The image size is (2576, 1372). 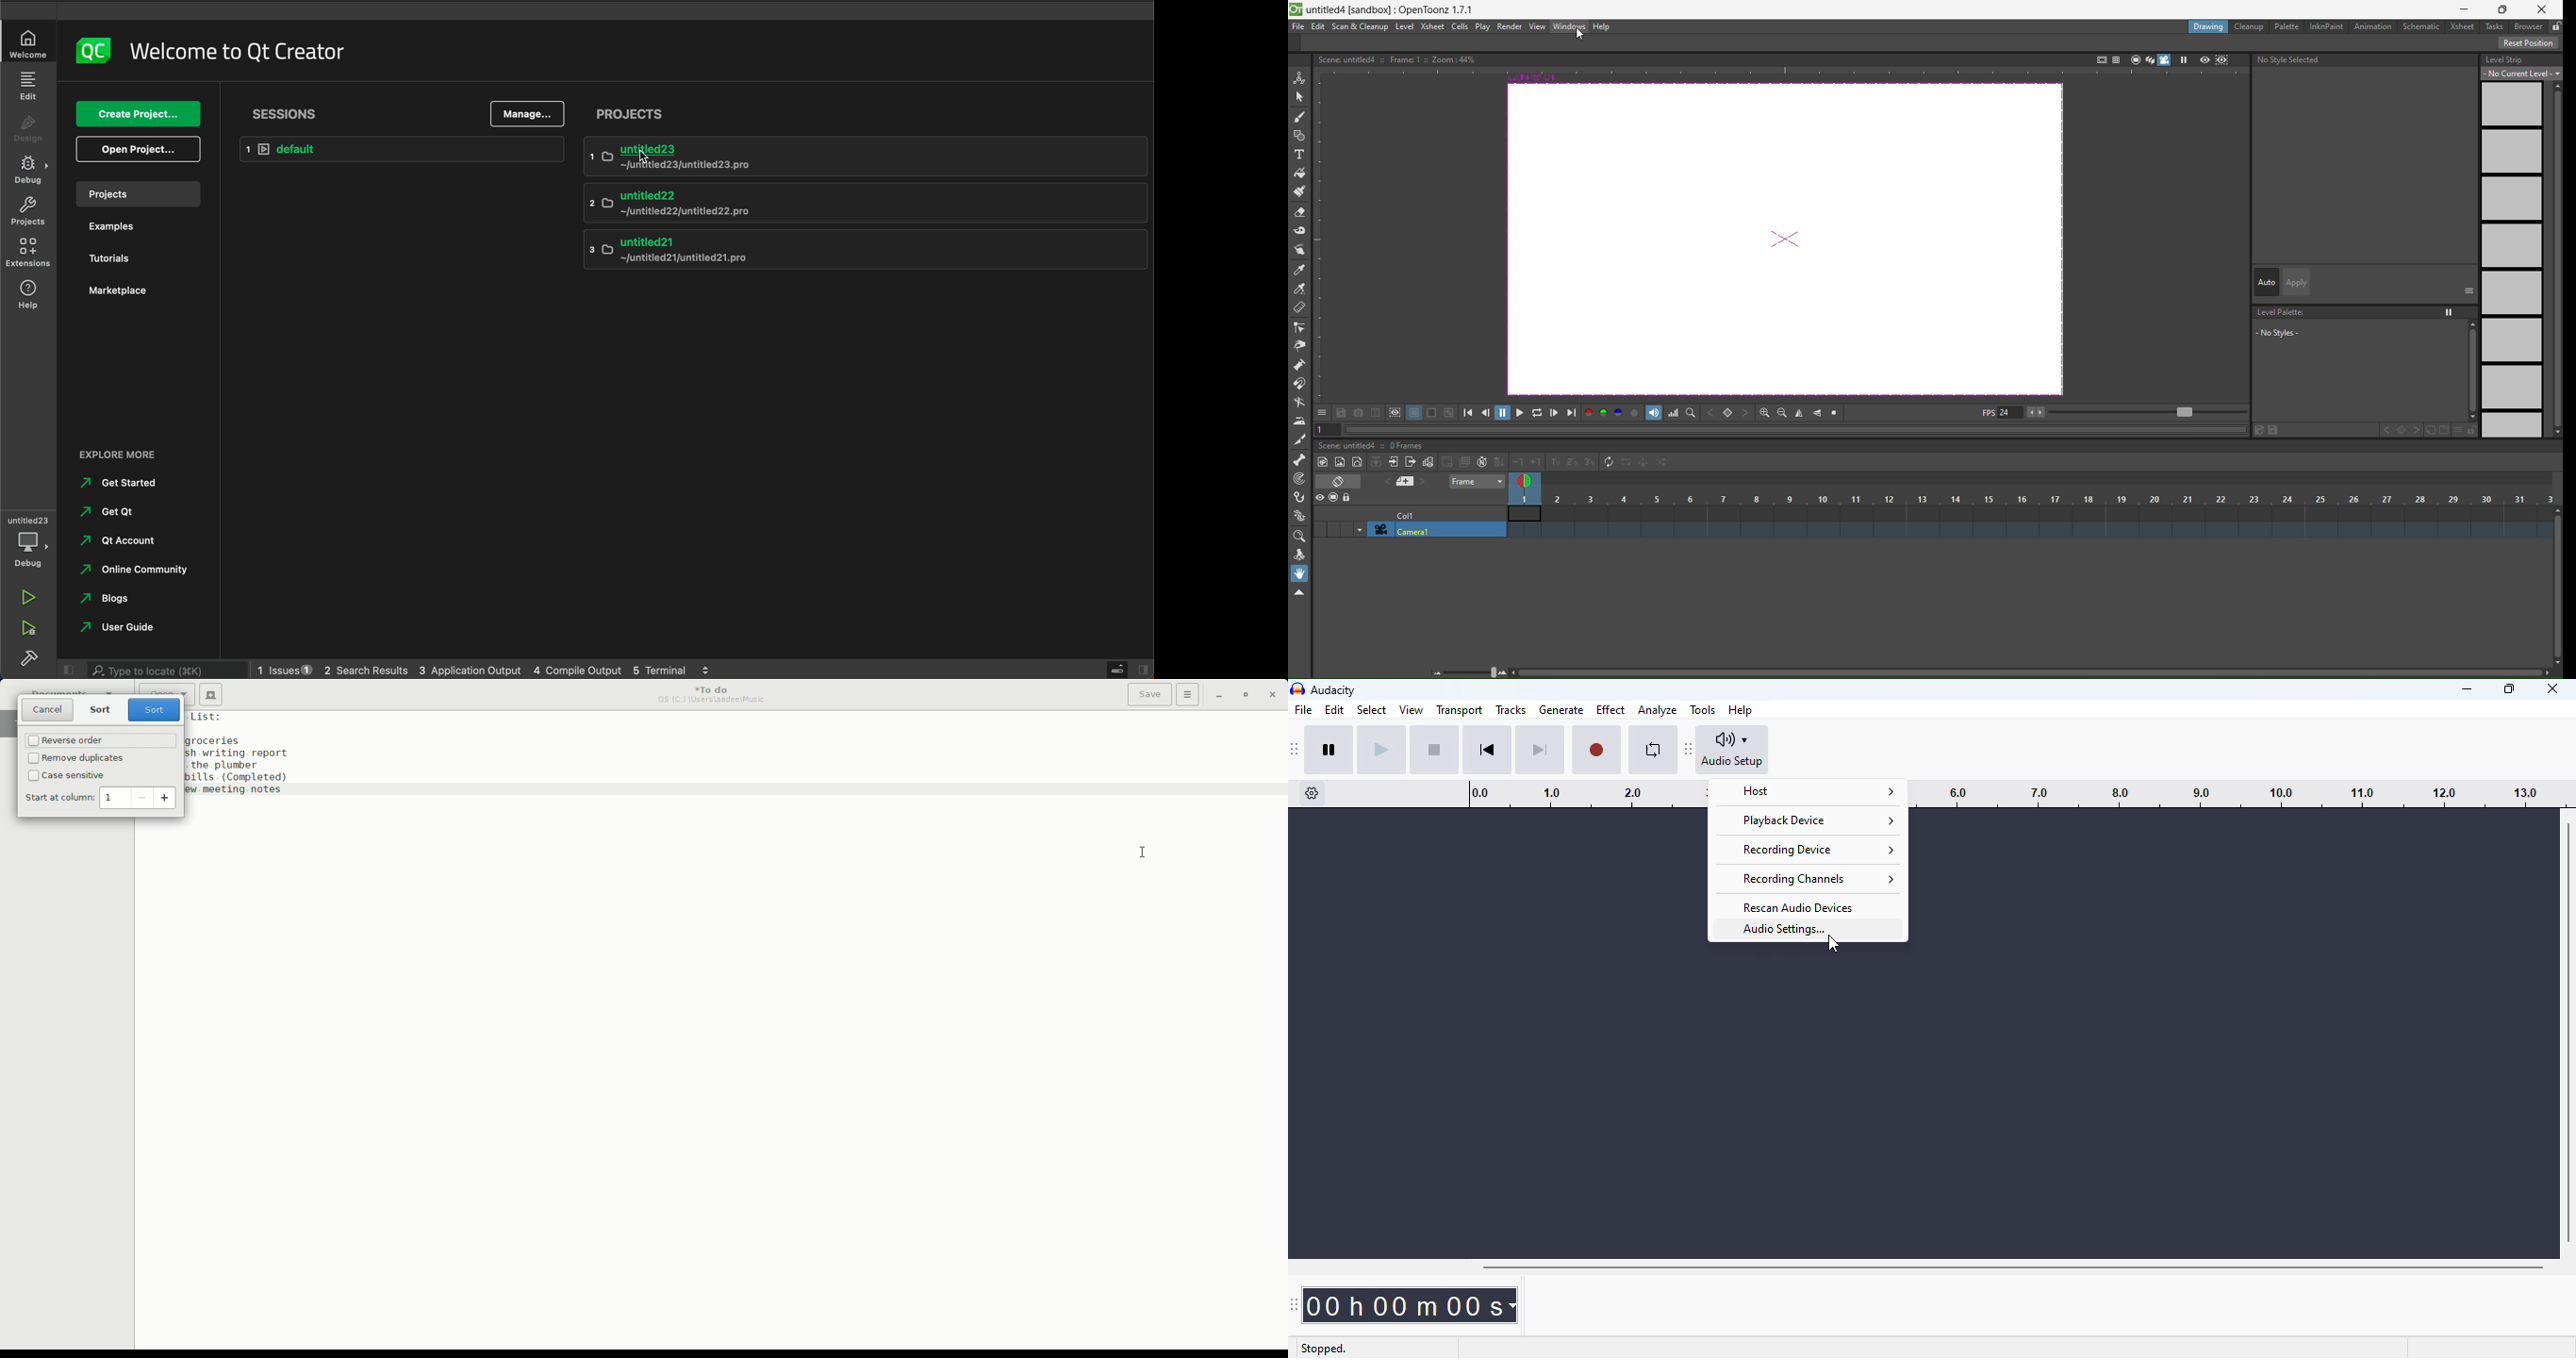 I want to click on col1, so click(x=1412, y=514).